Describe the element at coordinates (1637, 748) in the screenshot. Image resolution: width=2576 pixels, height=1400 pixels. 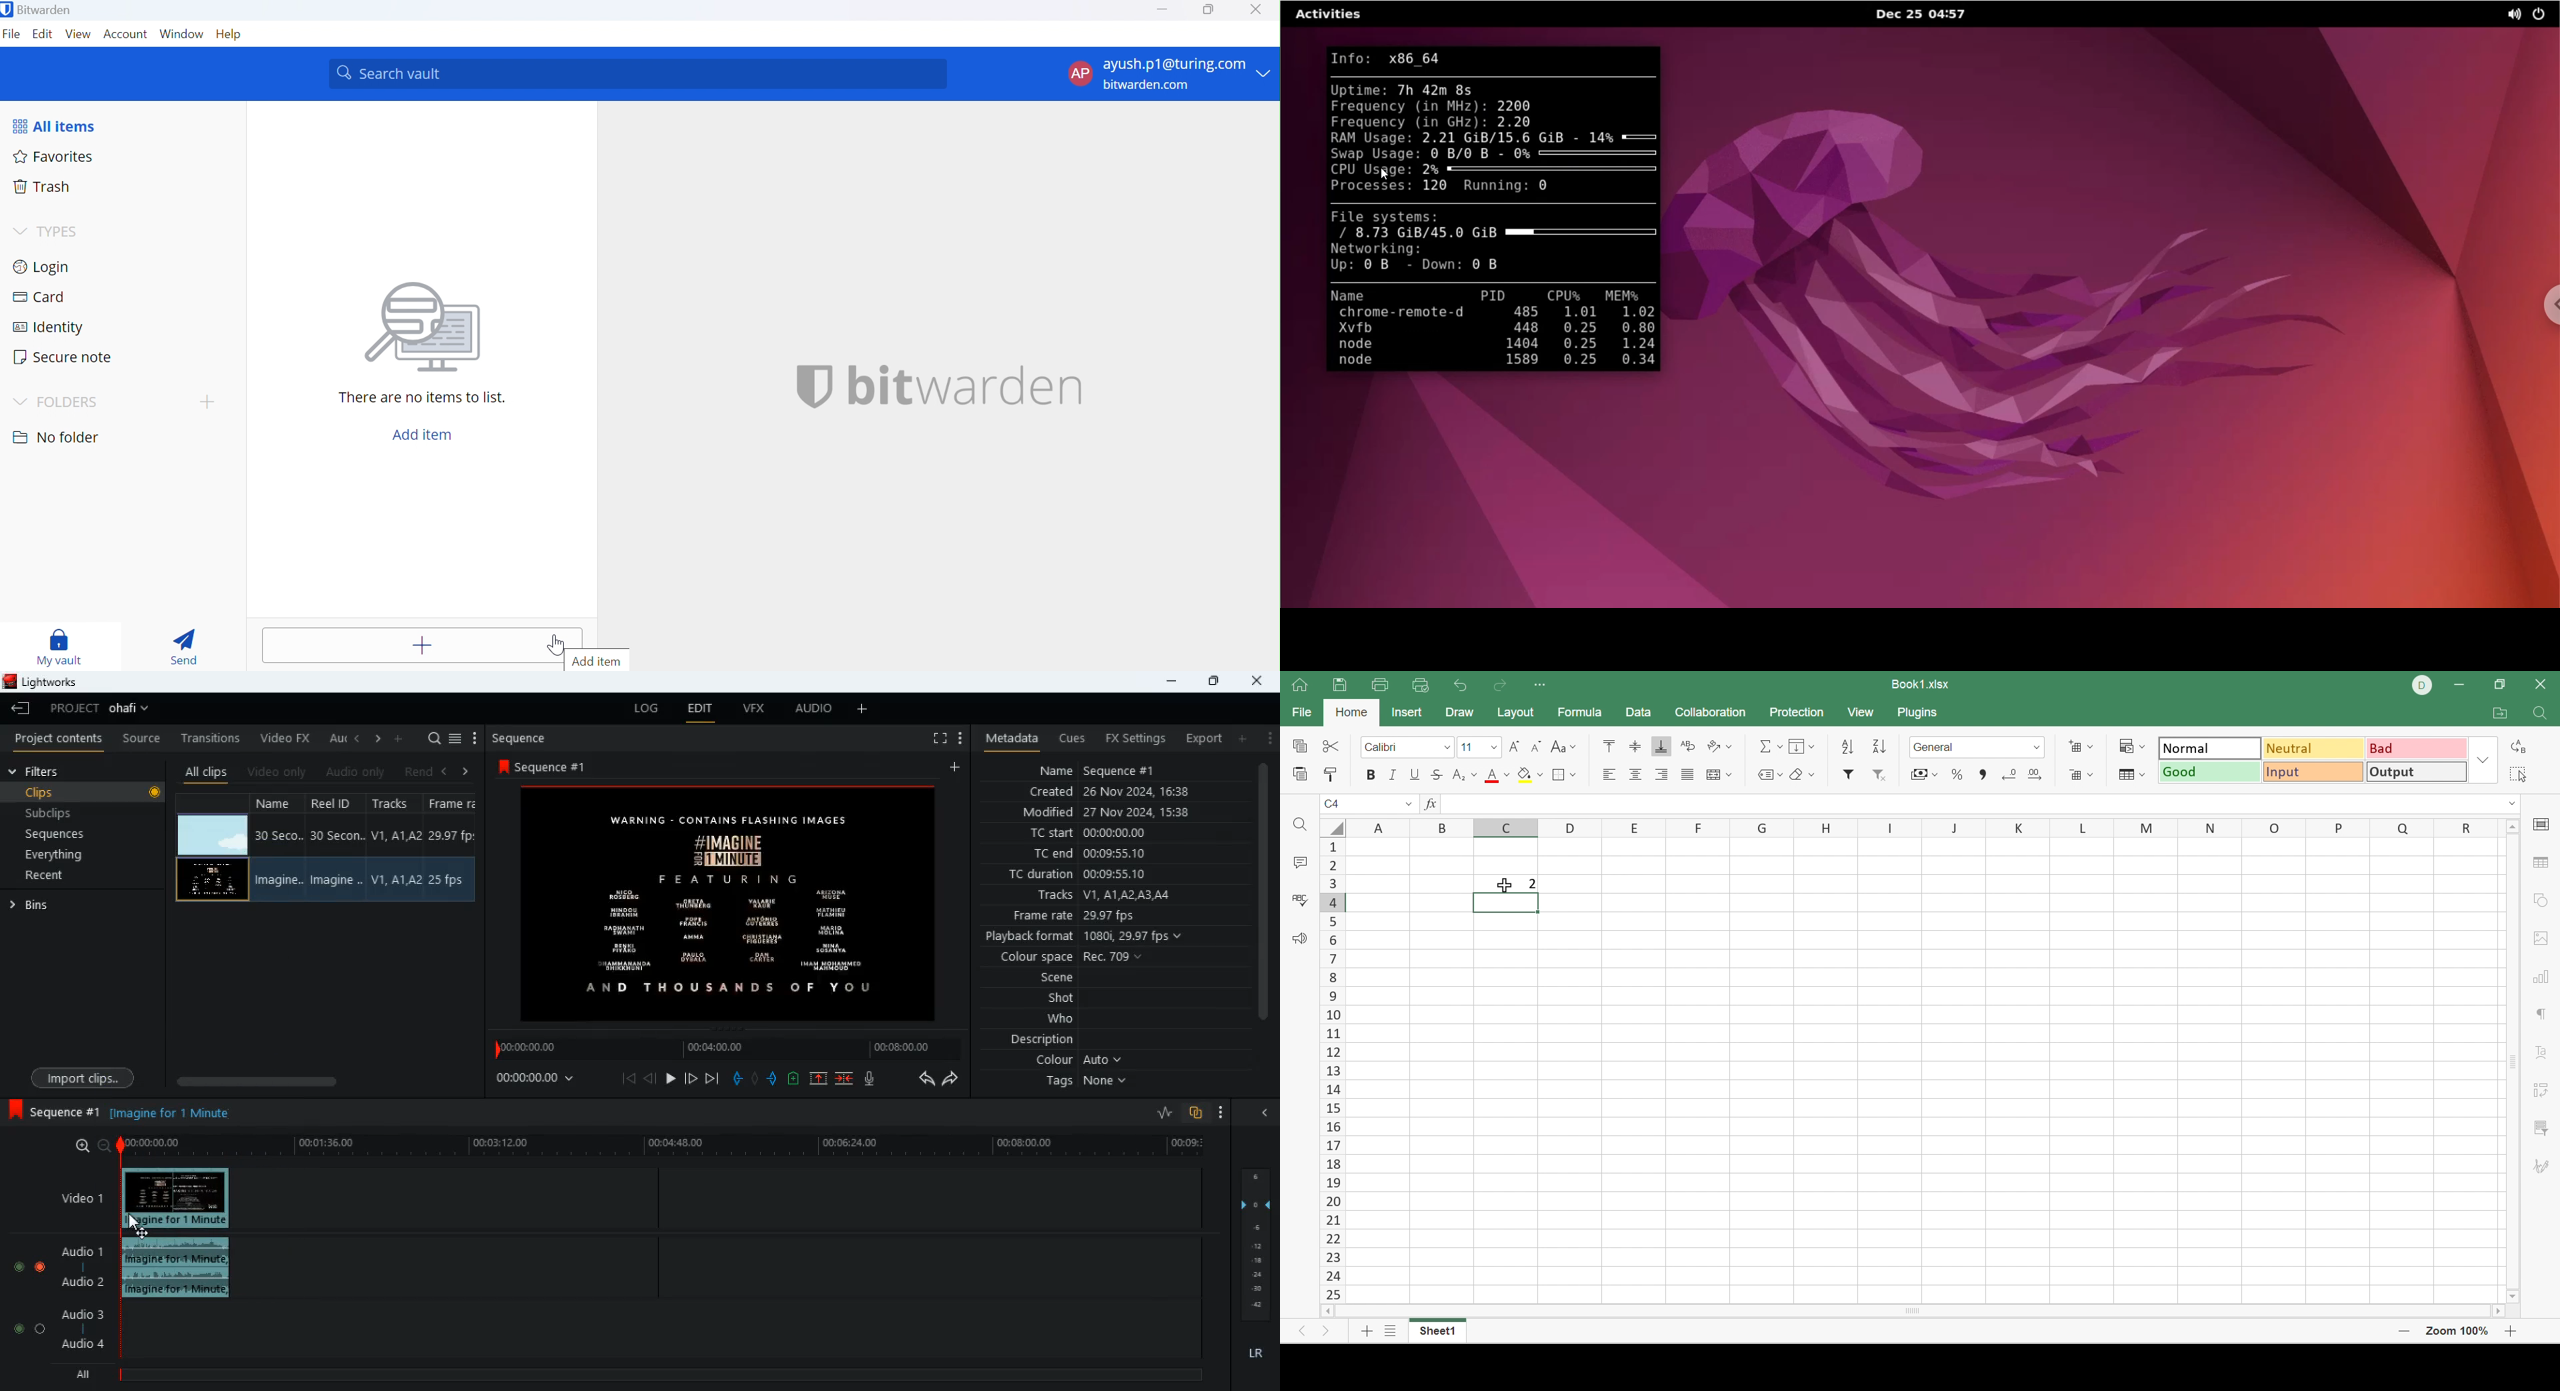
I see `Align Middle` at that location.